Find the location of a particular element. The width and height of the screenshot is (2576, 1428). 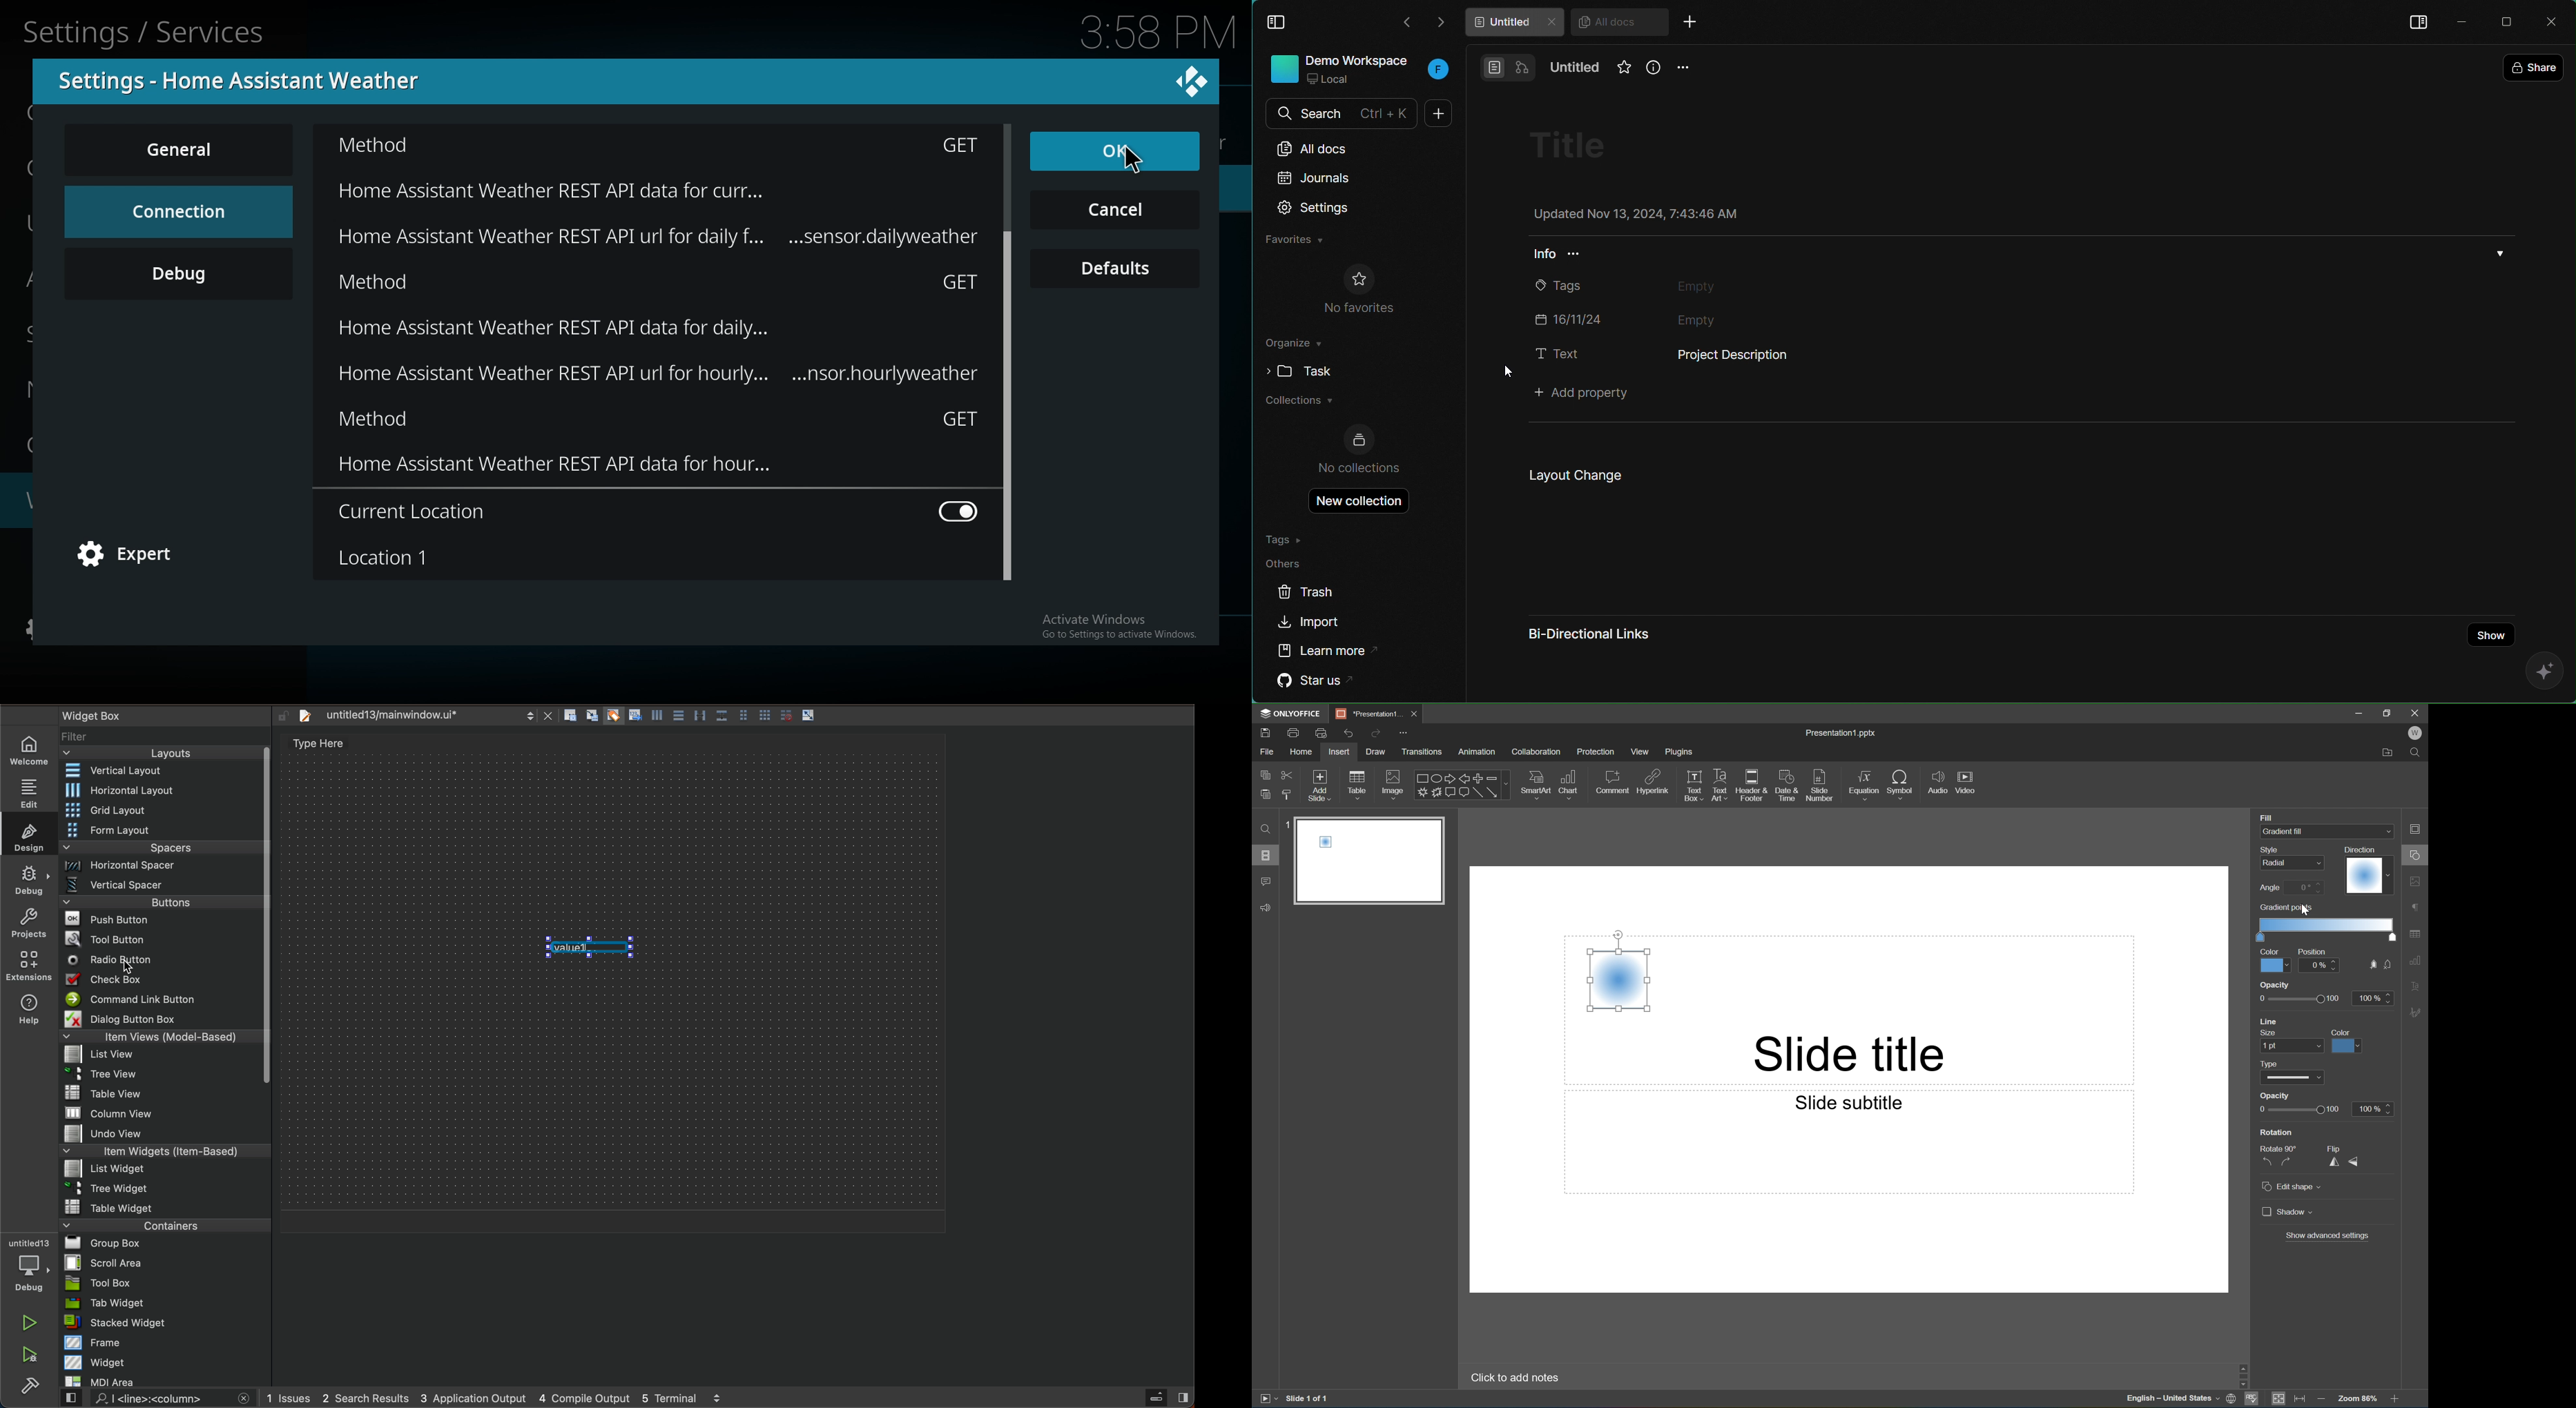

size is located at coordinates (2294, 1043).